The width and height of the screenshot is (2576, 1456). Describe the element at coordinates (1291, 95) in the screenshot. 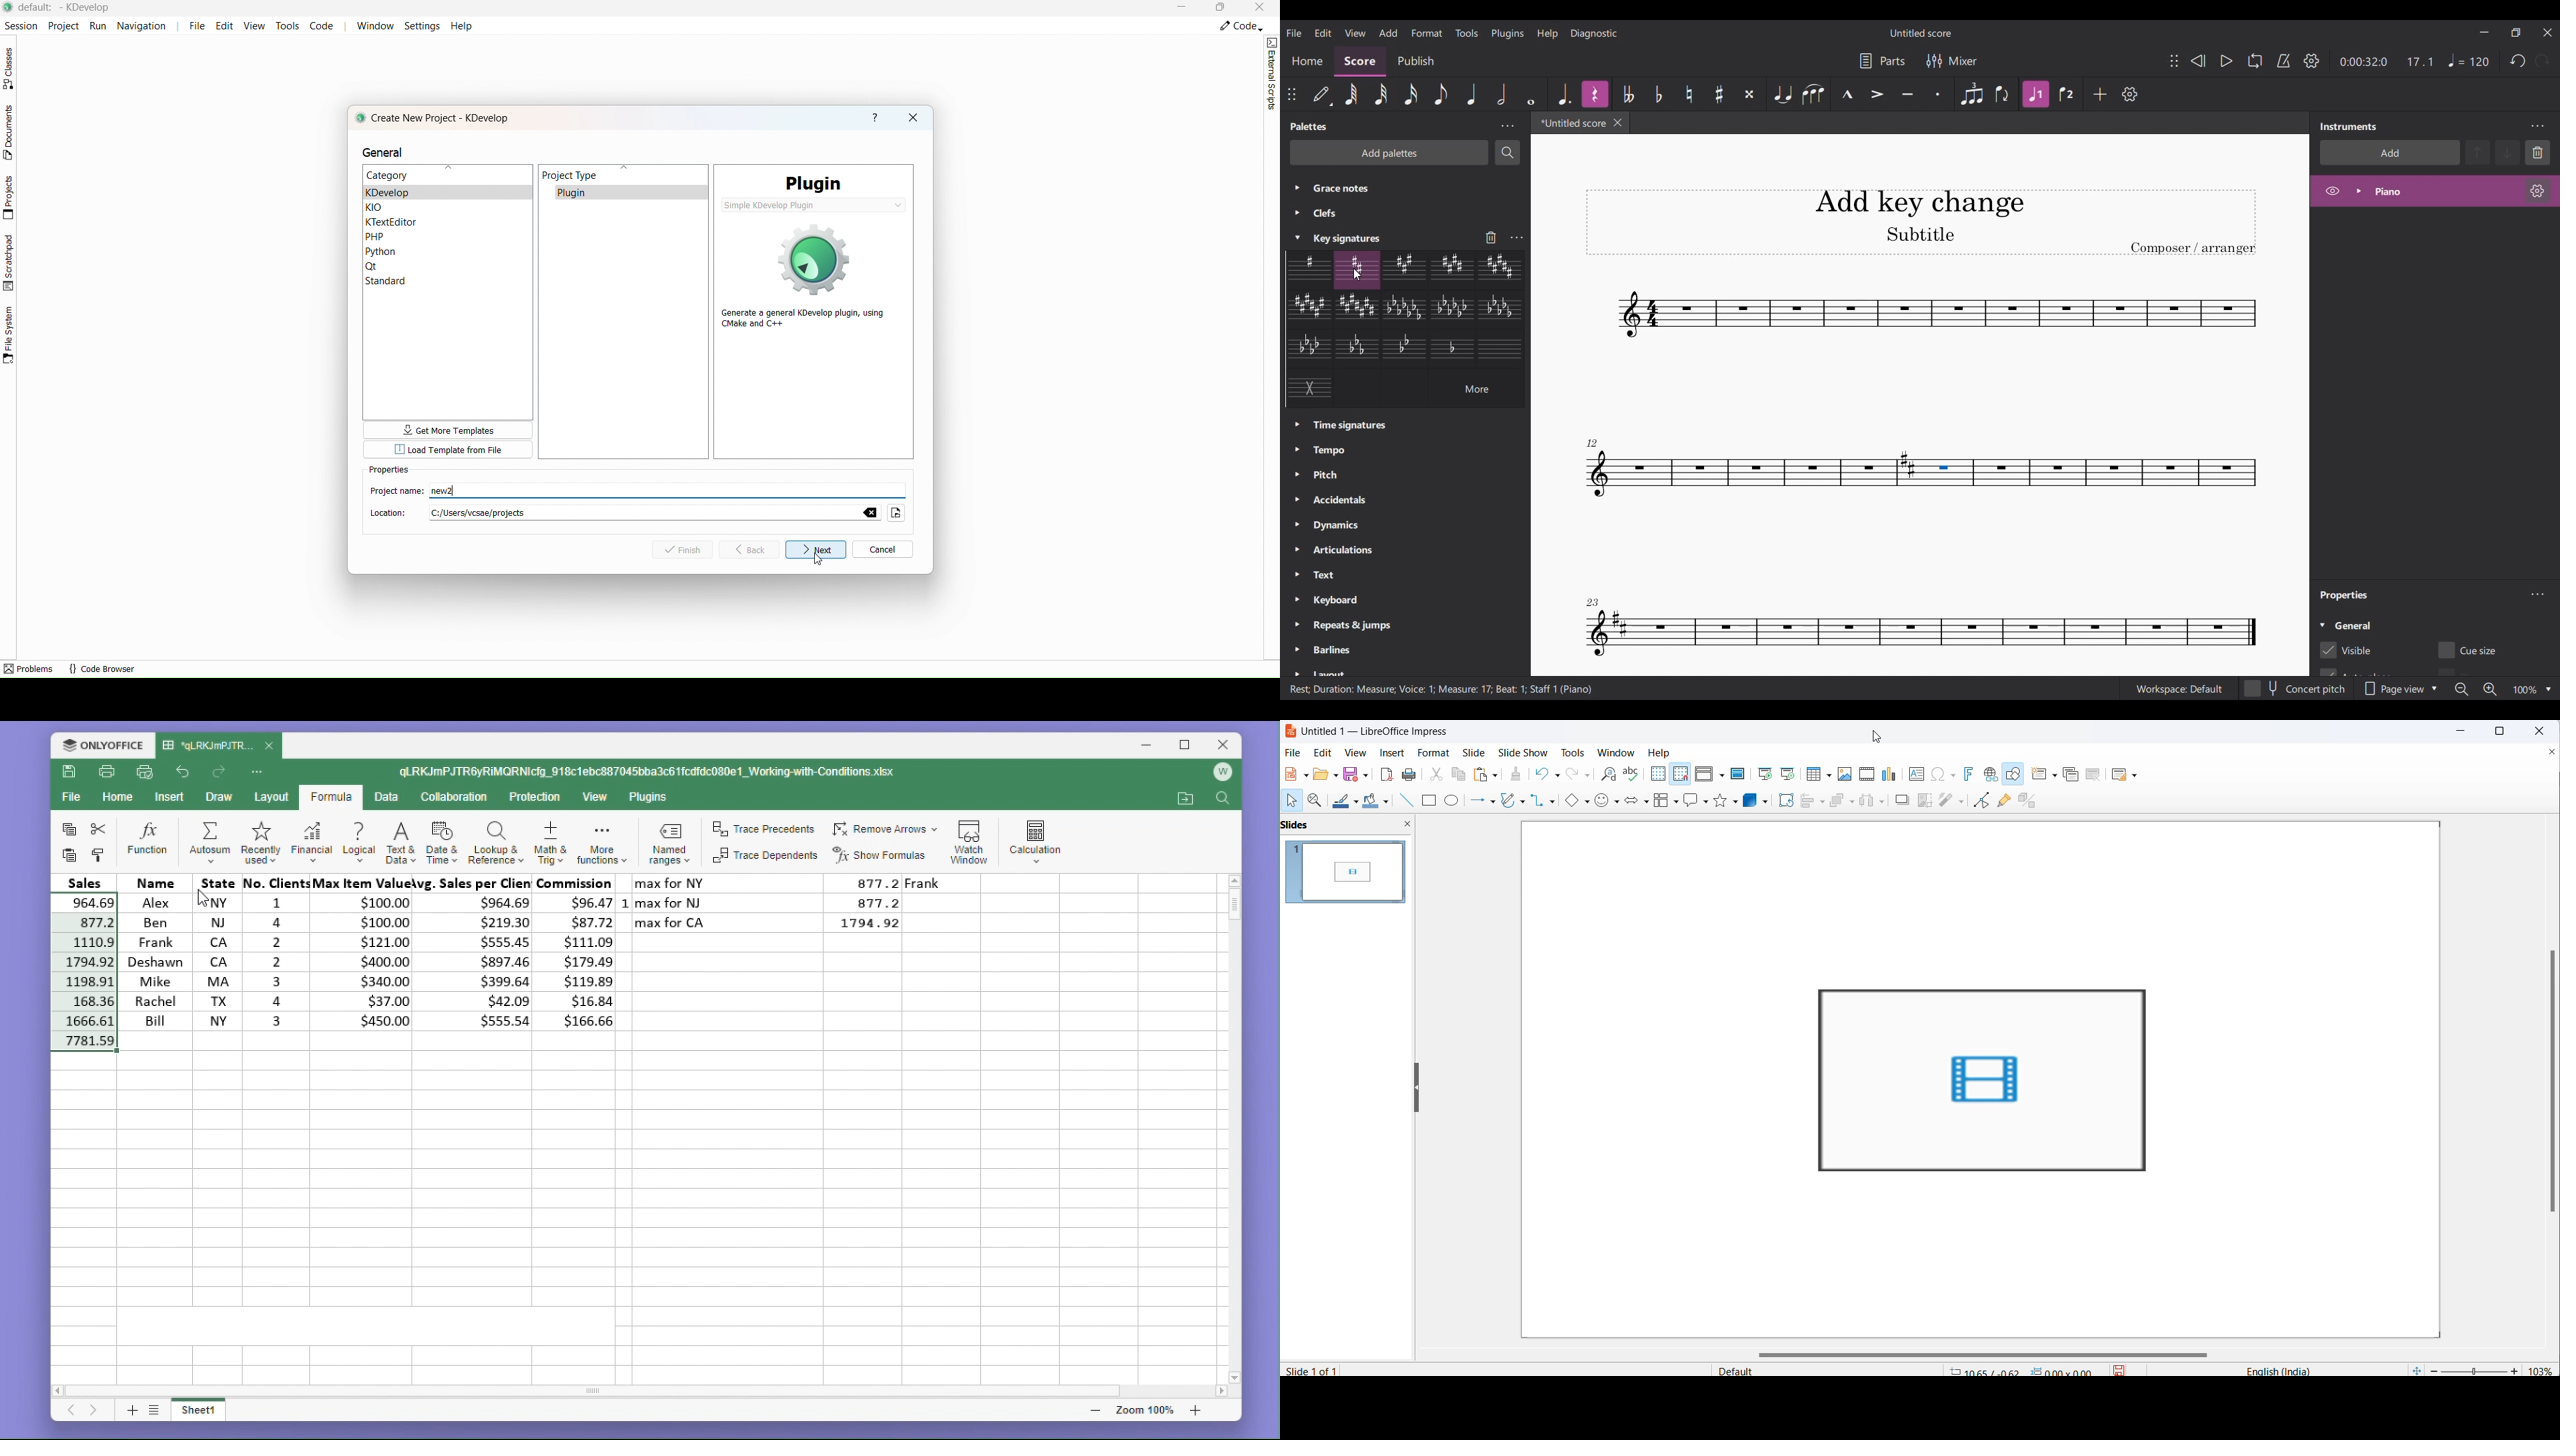

I see `Move toolbar attached` at that location.